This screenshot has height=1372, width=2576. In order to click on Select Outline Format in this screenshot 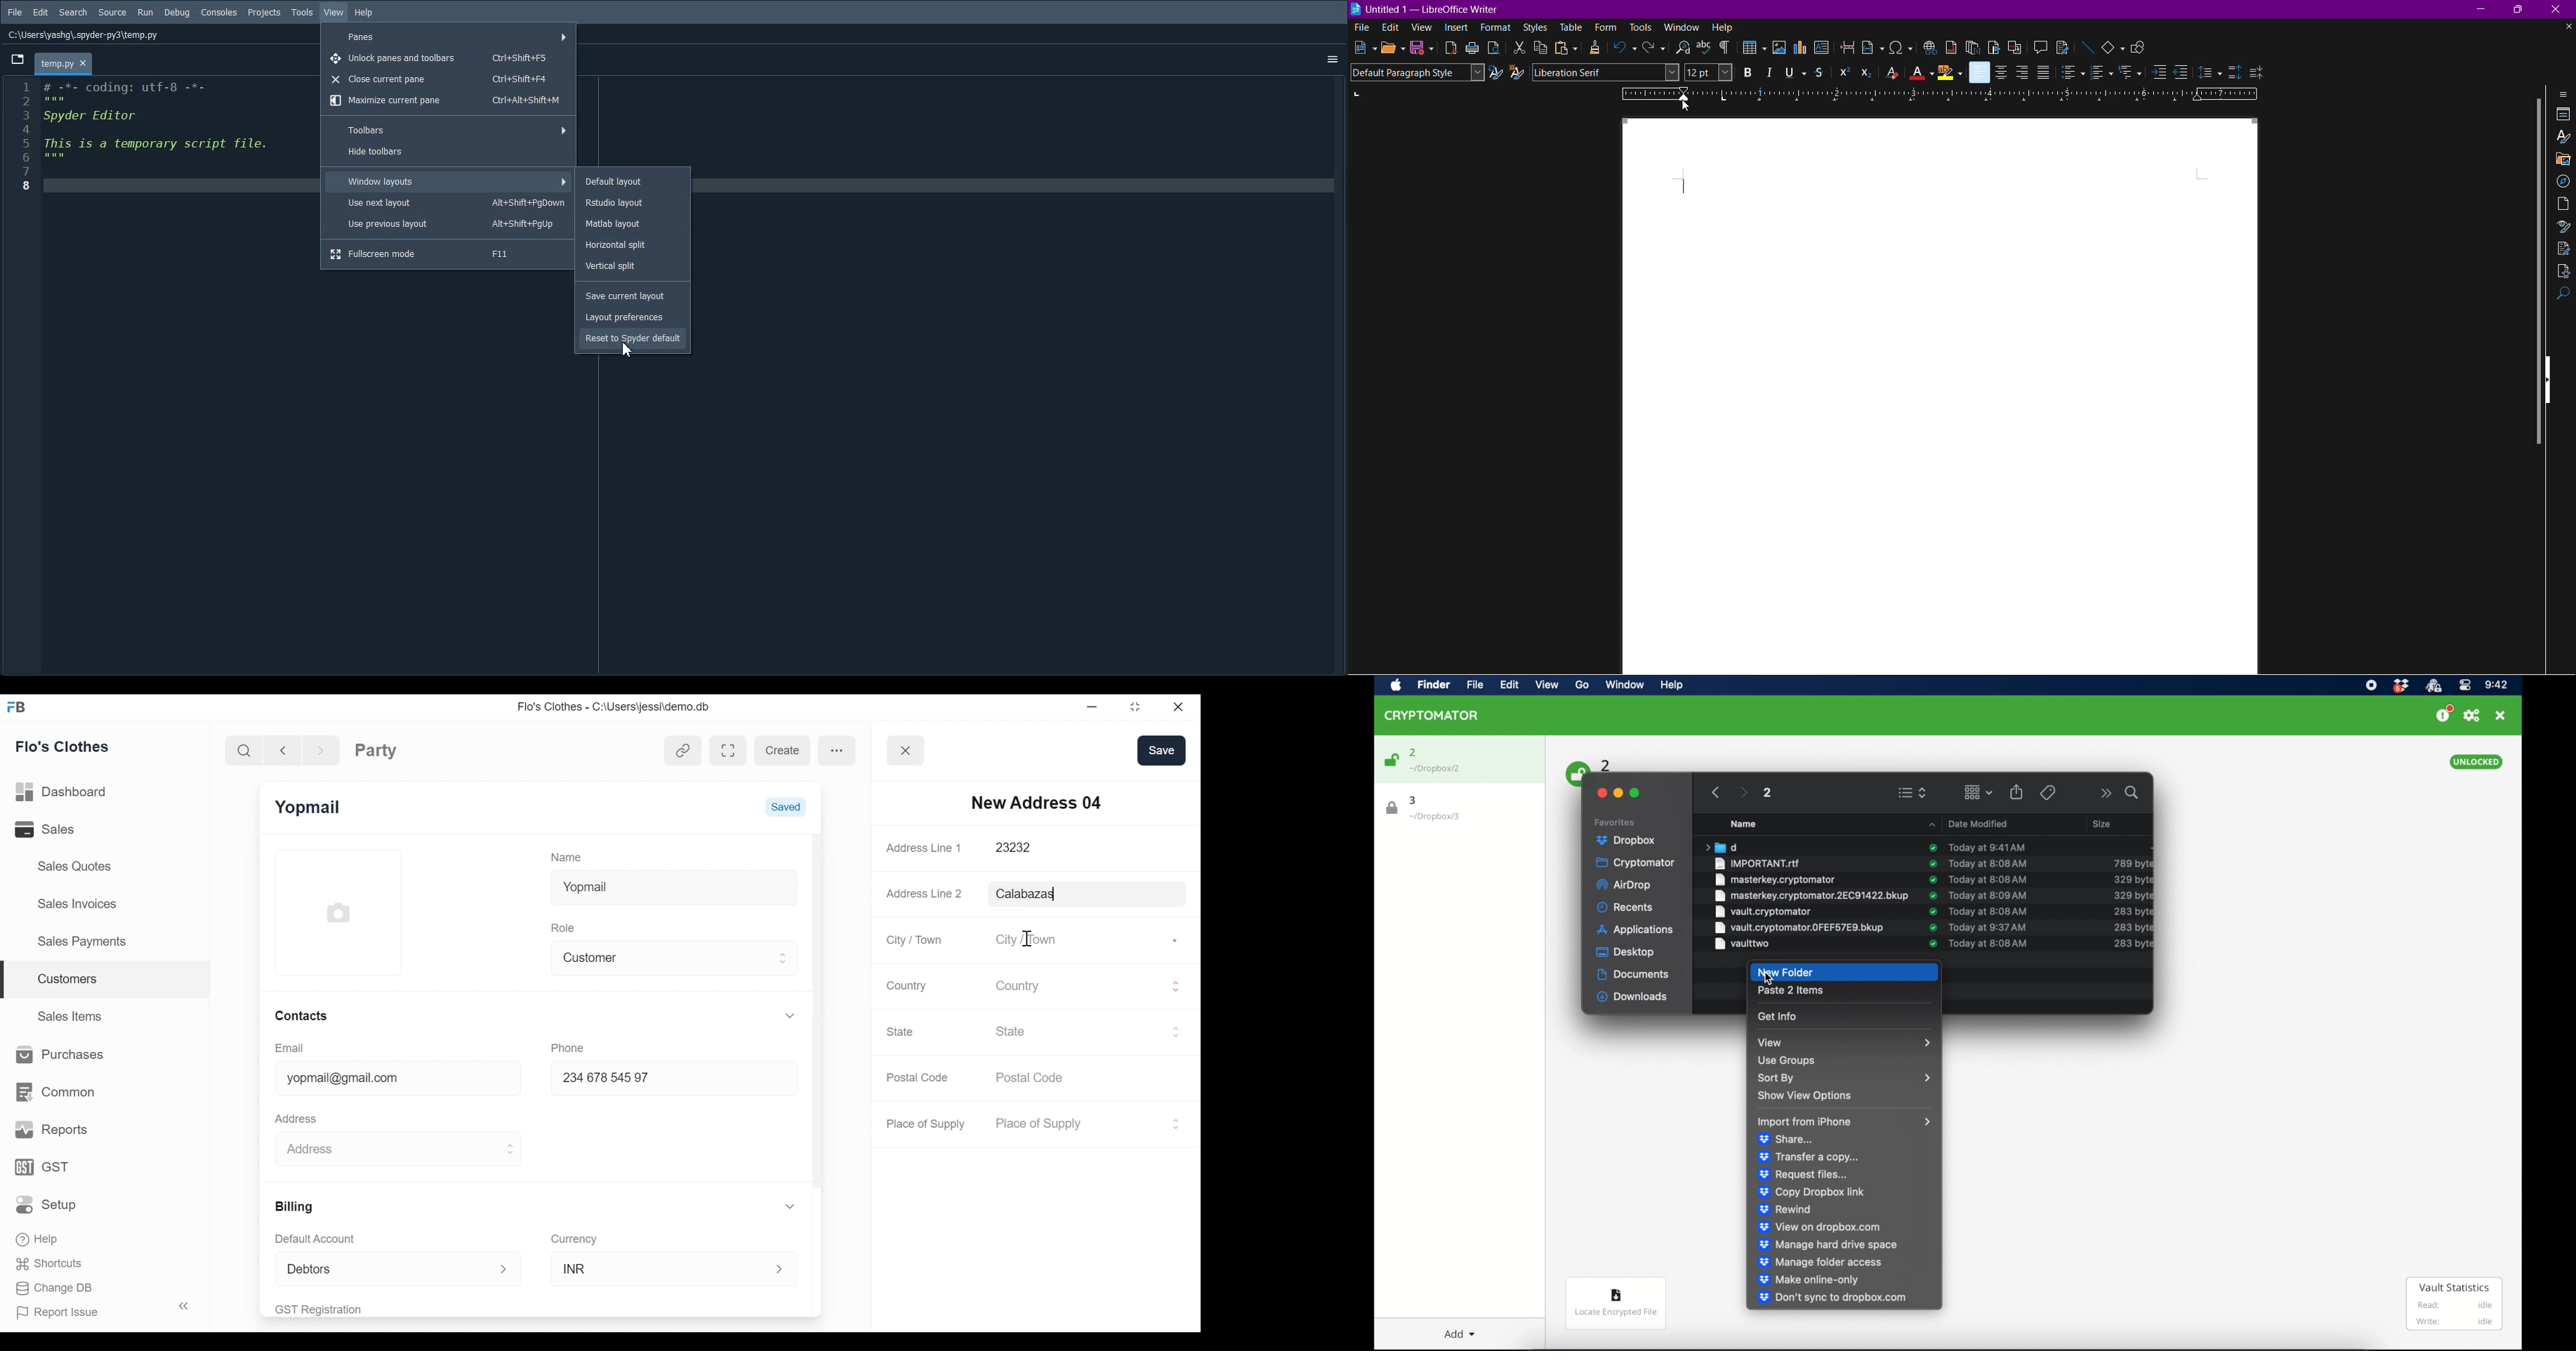, I will do `click(2130, 73)`.